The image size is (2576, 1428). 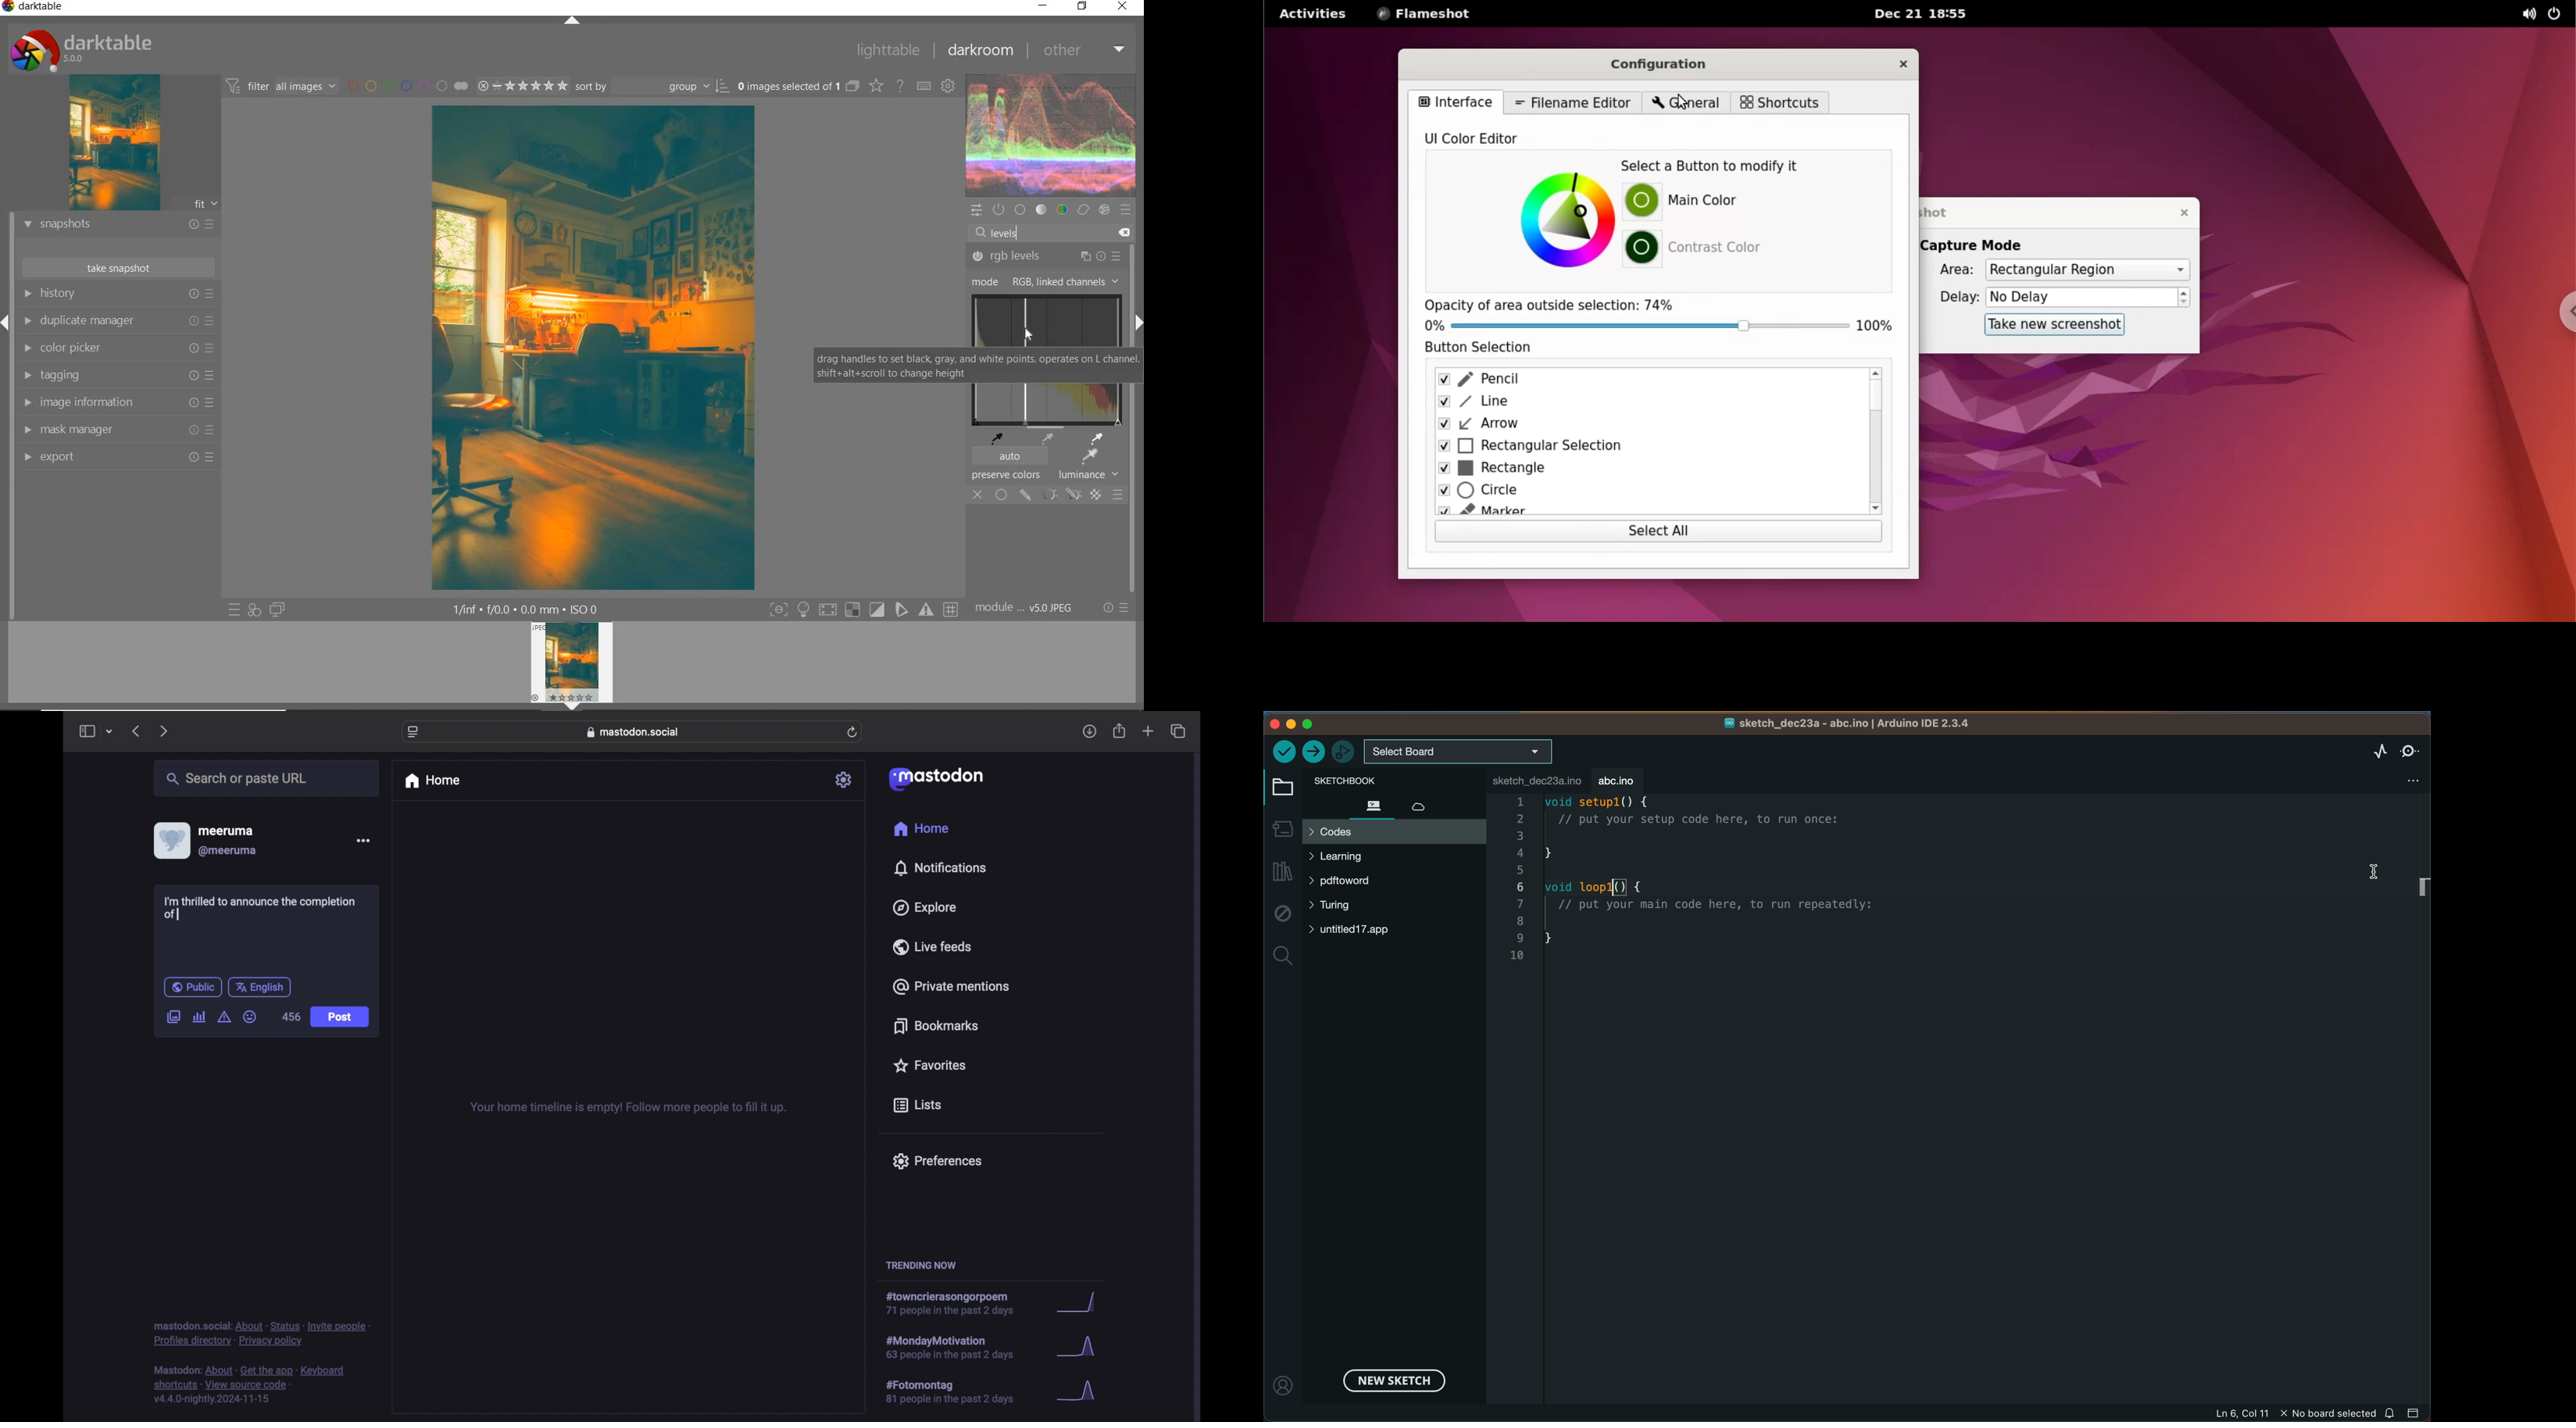 I want to click on share, so click(x=1120, y=731).